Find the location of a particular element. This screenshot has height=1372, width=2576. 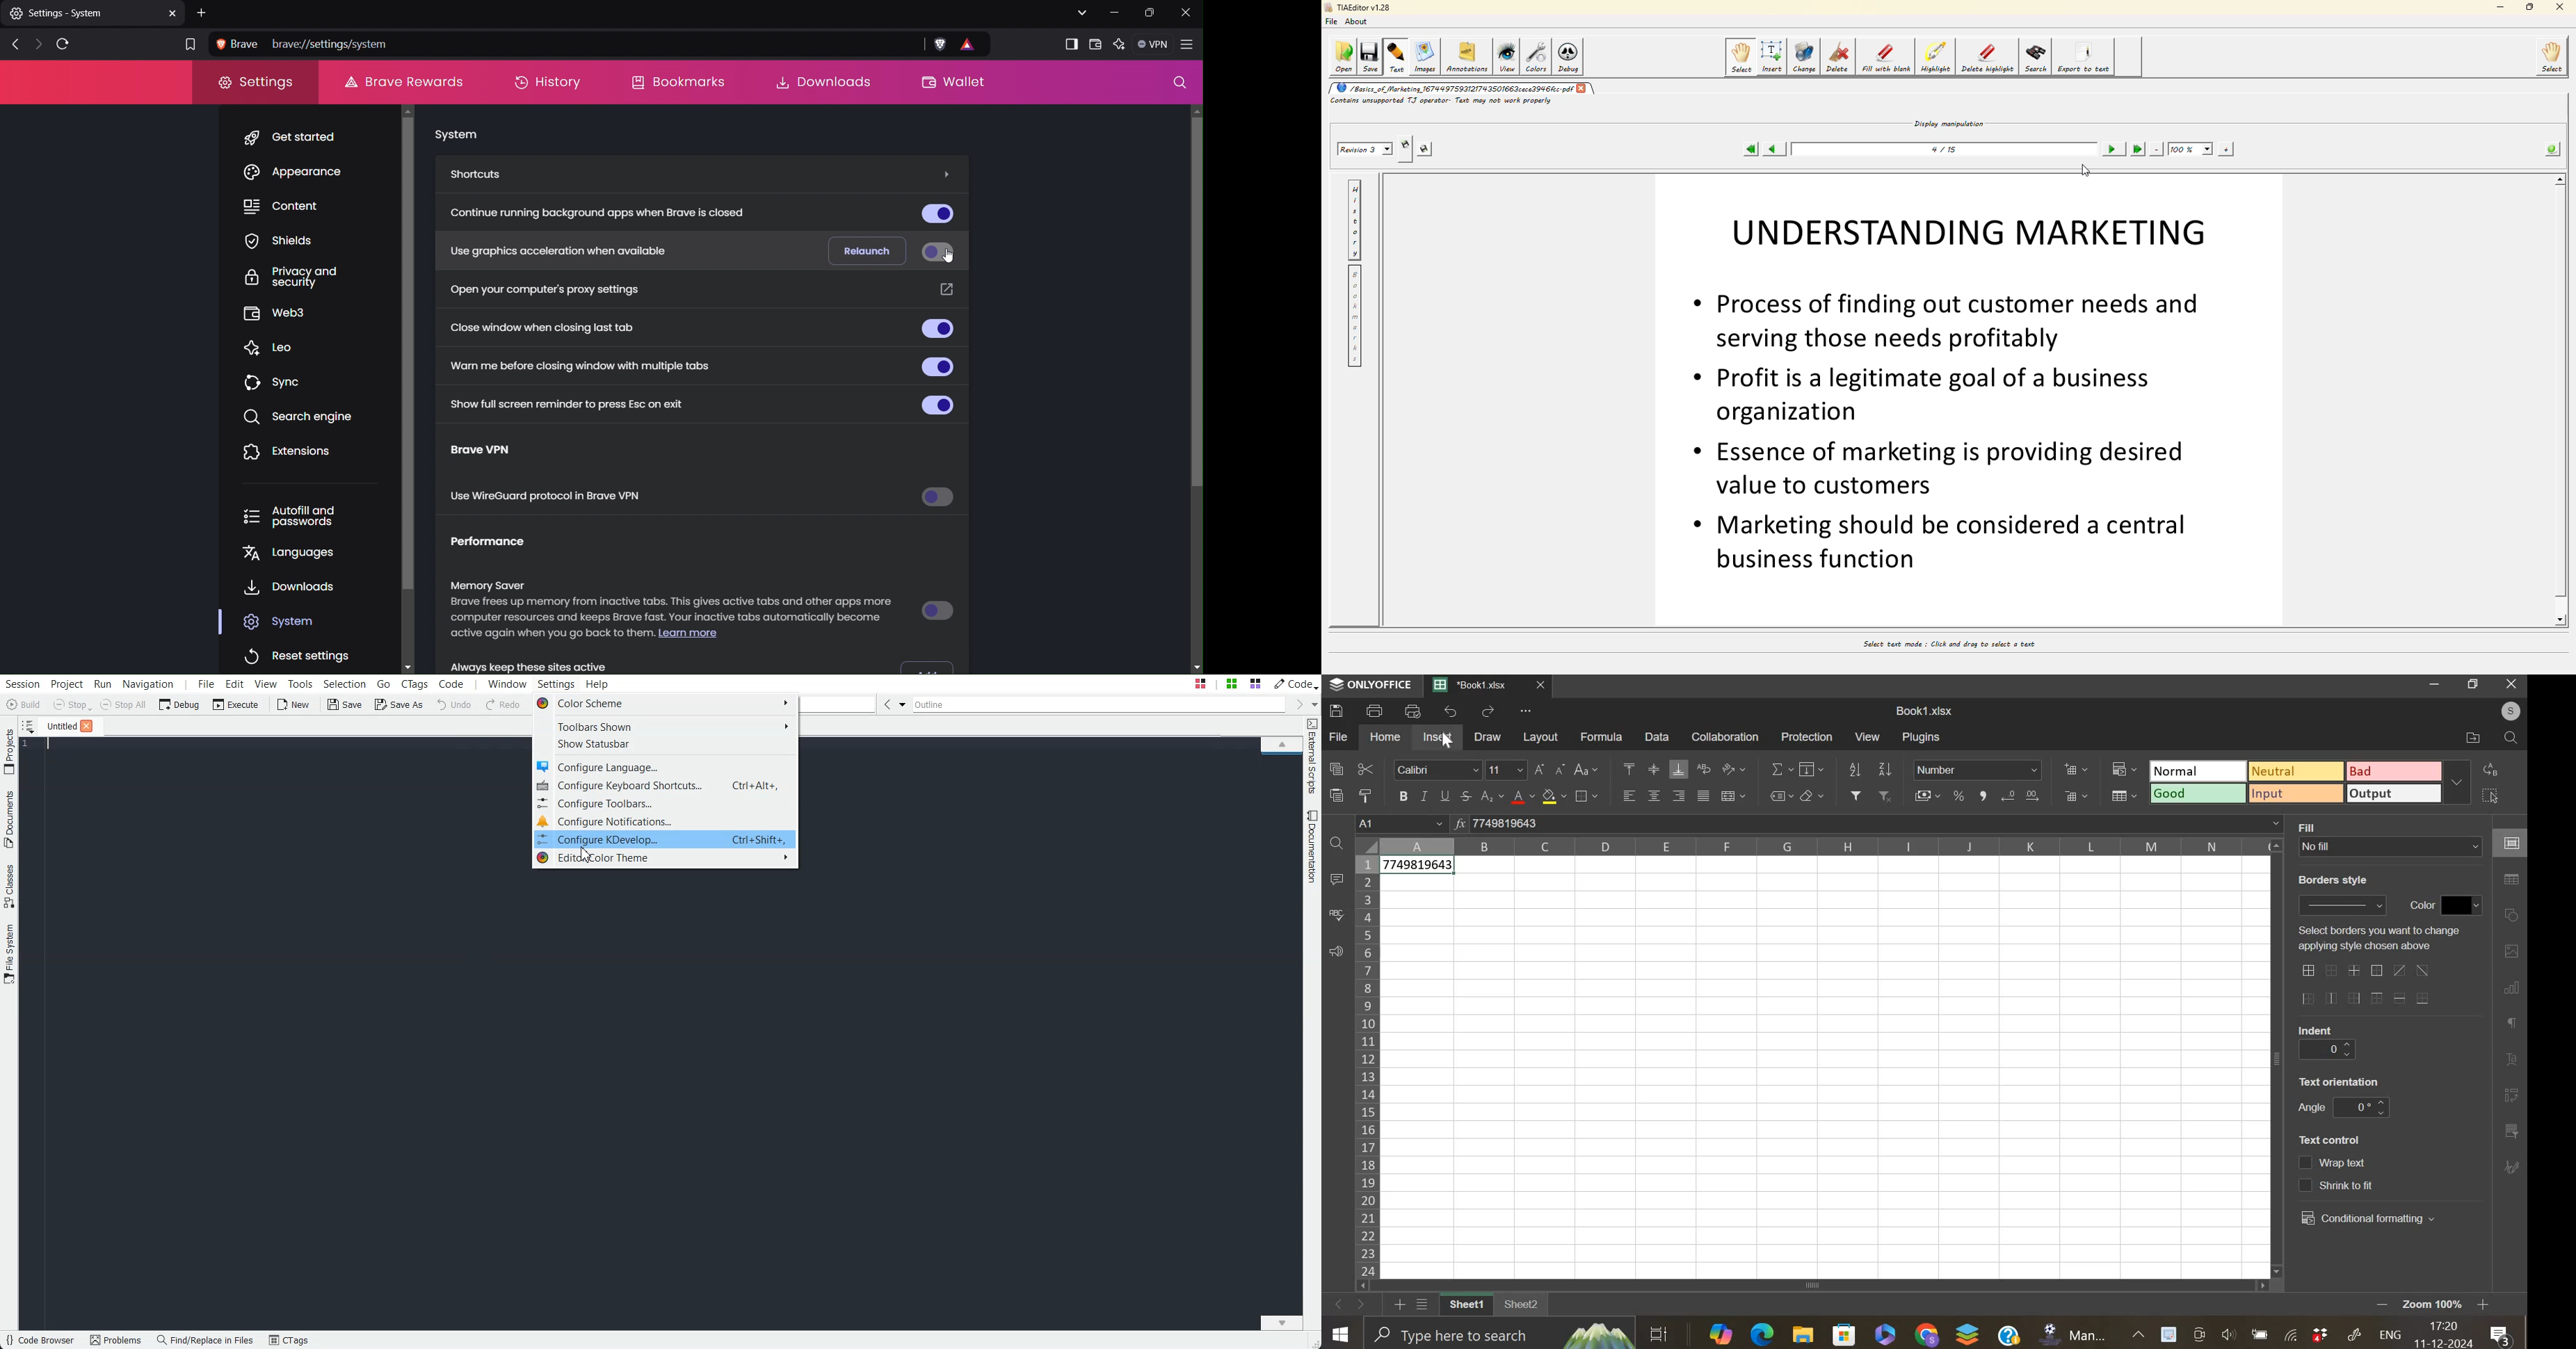

formula bar is located at coordinates (1878, 822).